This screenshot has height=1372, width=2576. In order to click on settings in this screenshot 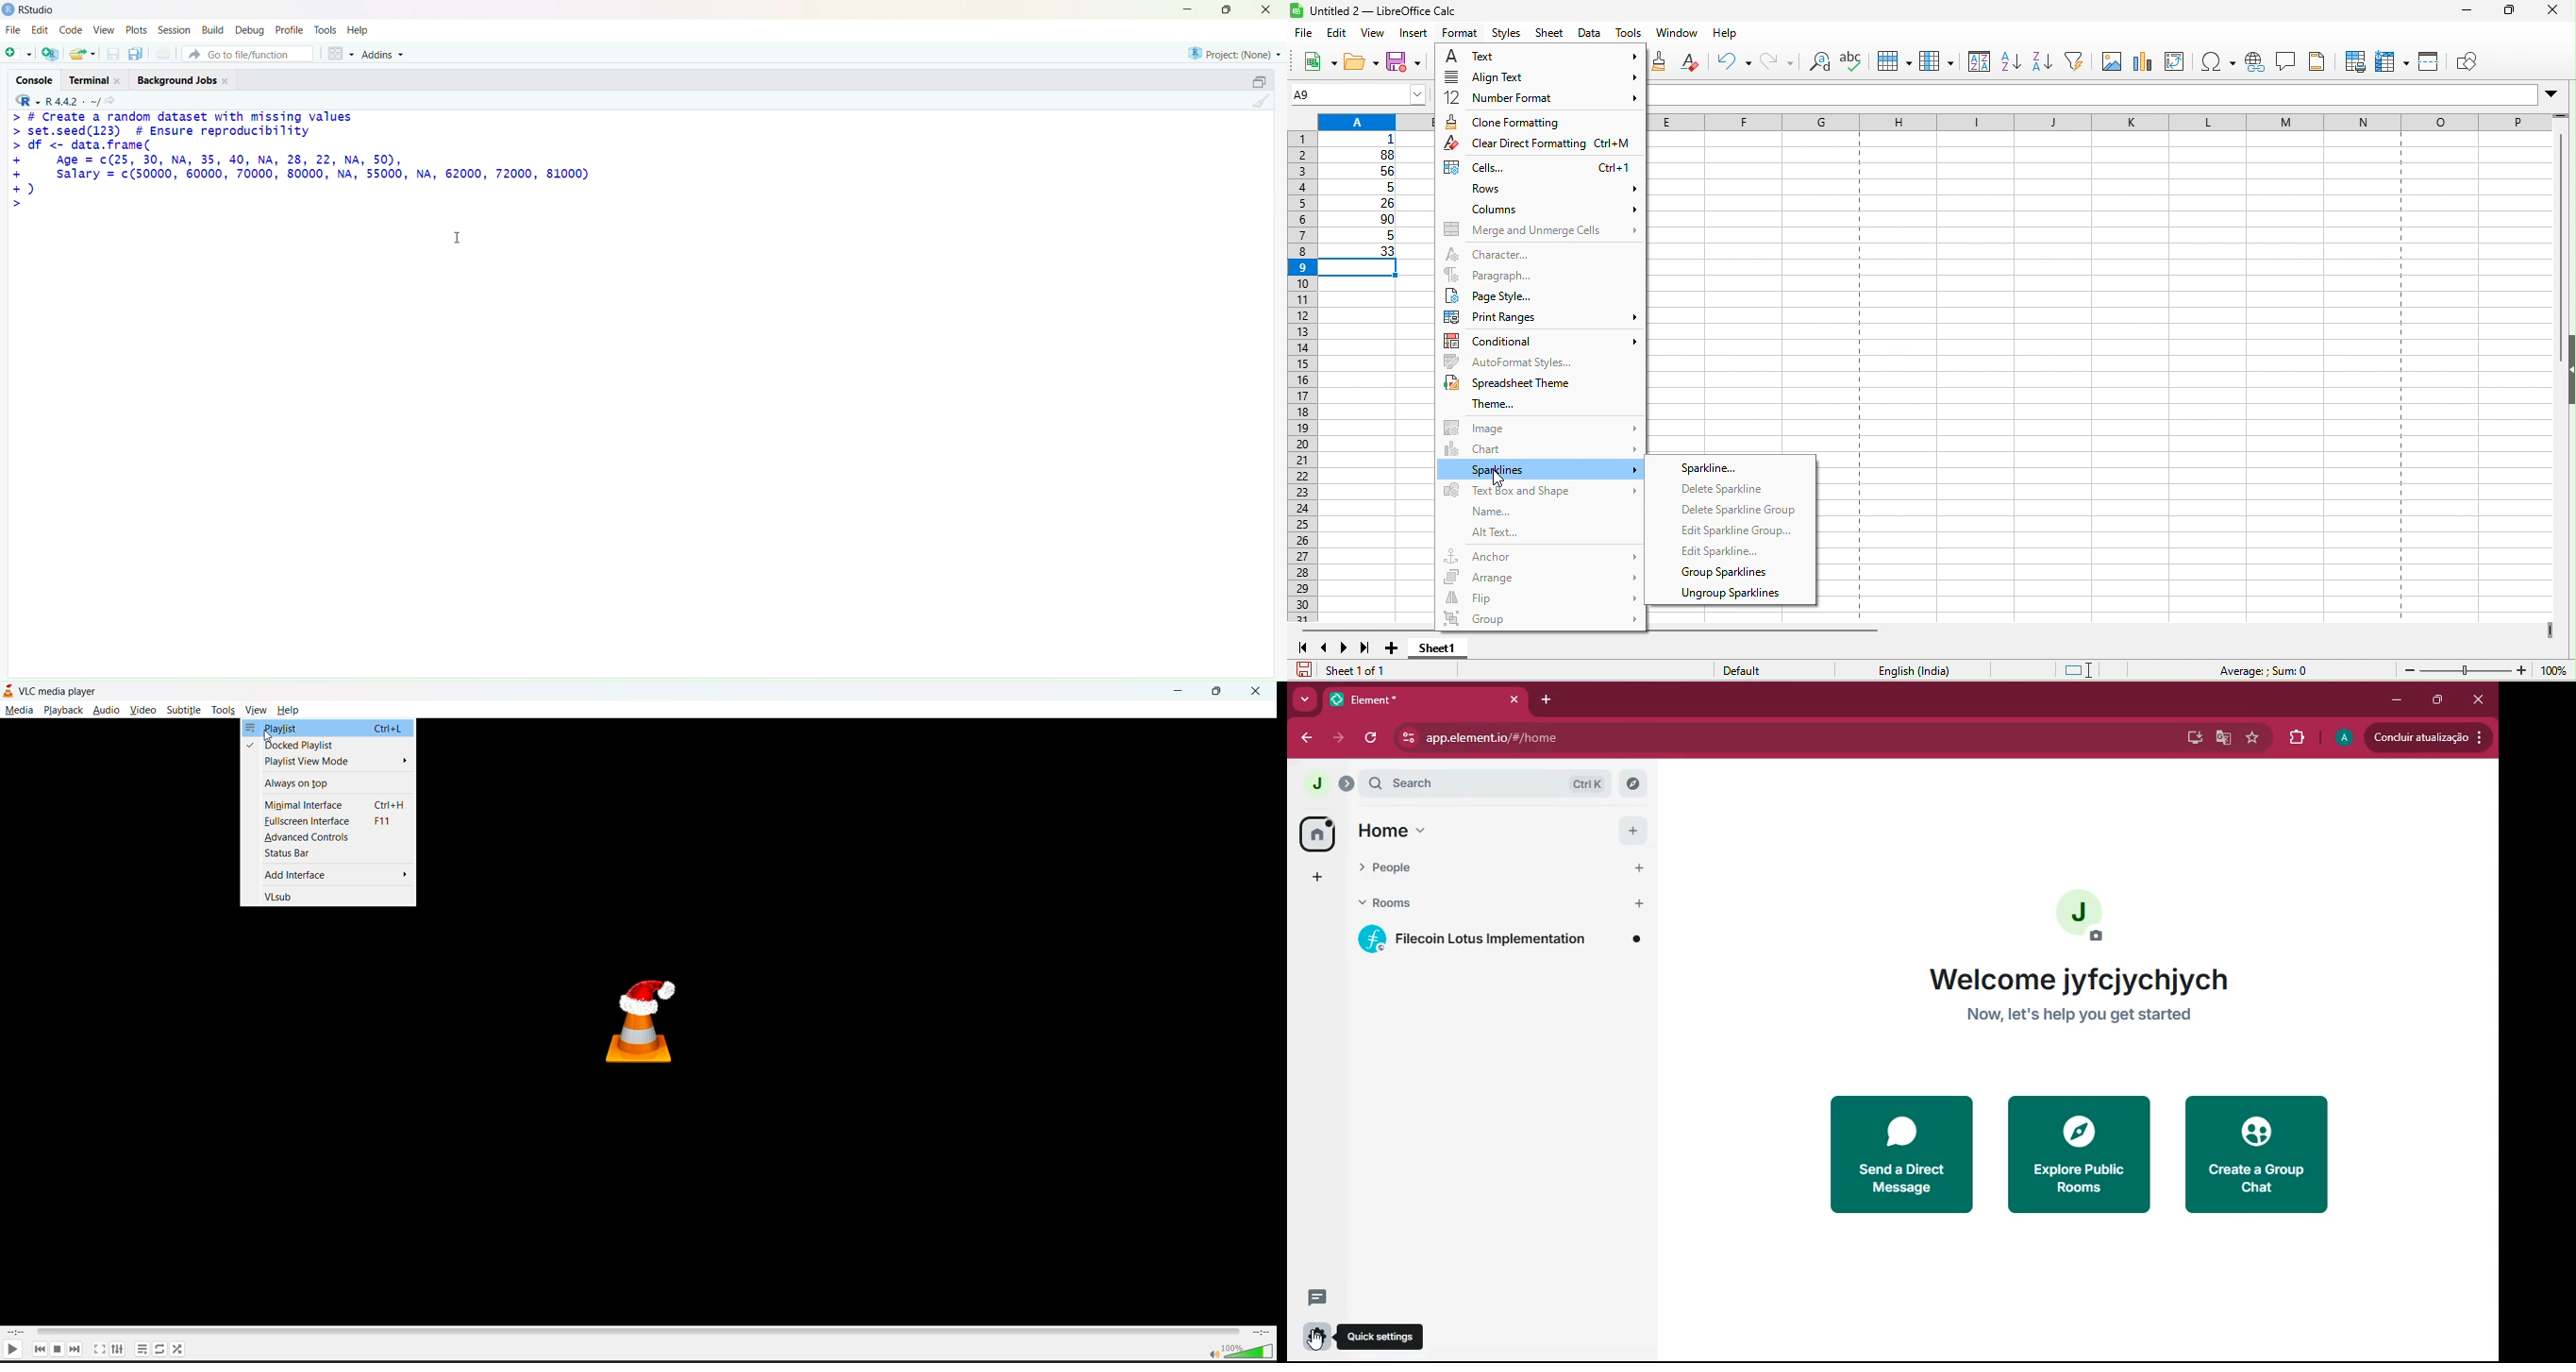, I will do `click(118, 1350)`.